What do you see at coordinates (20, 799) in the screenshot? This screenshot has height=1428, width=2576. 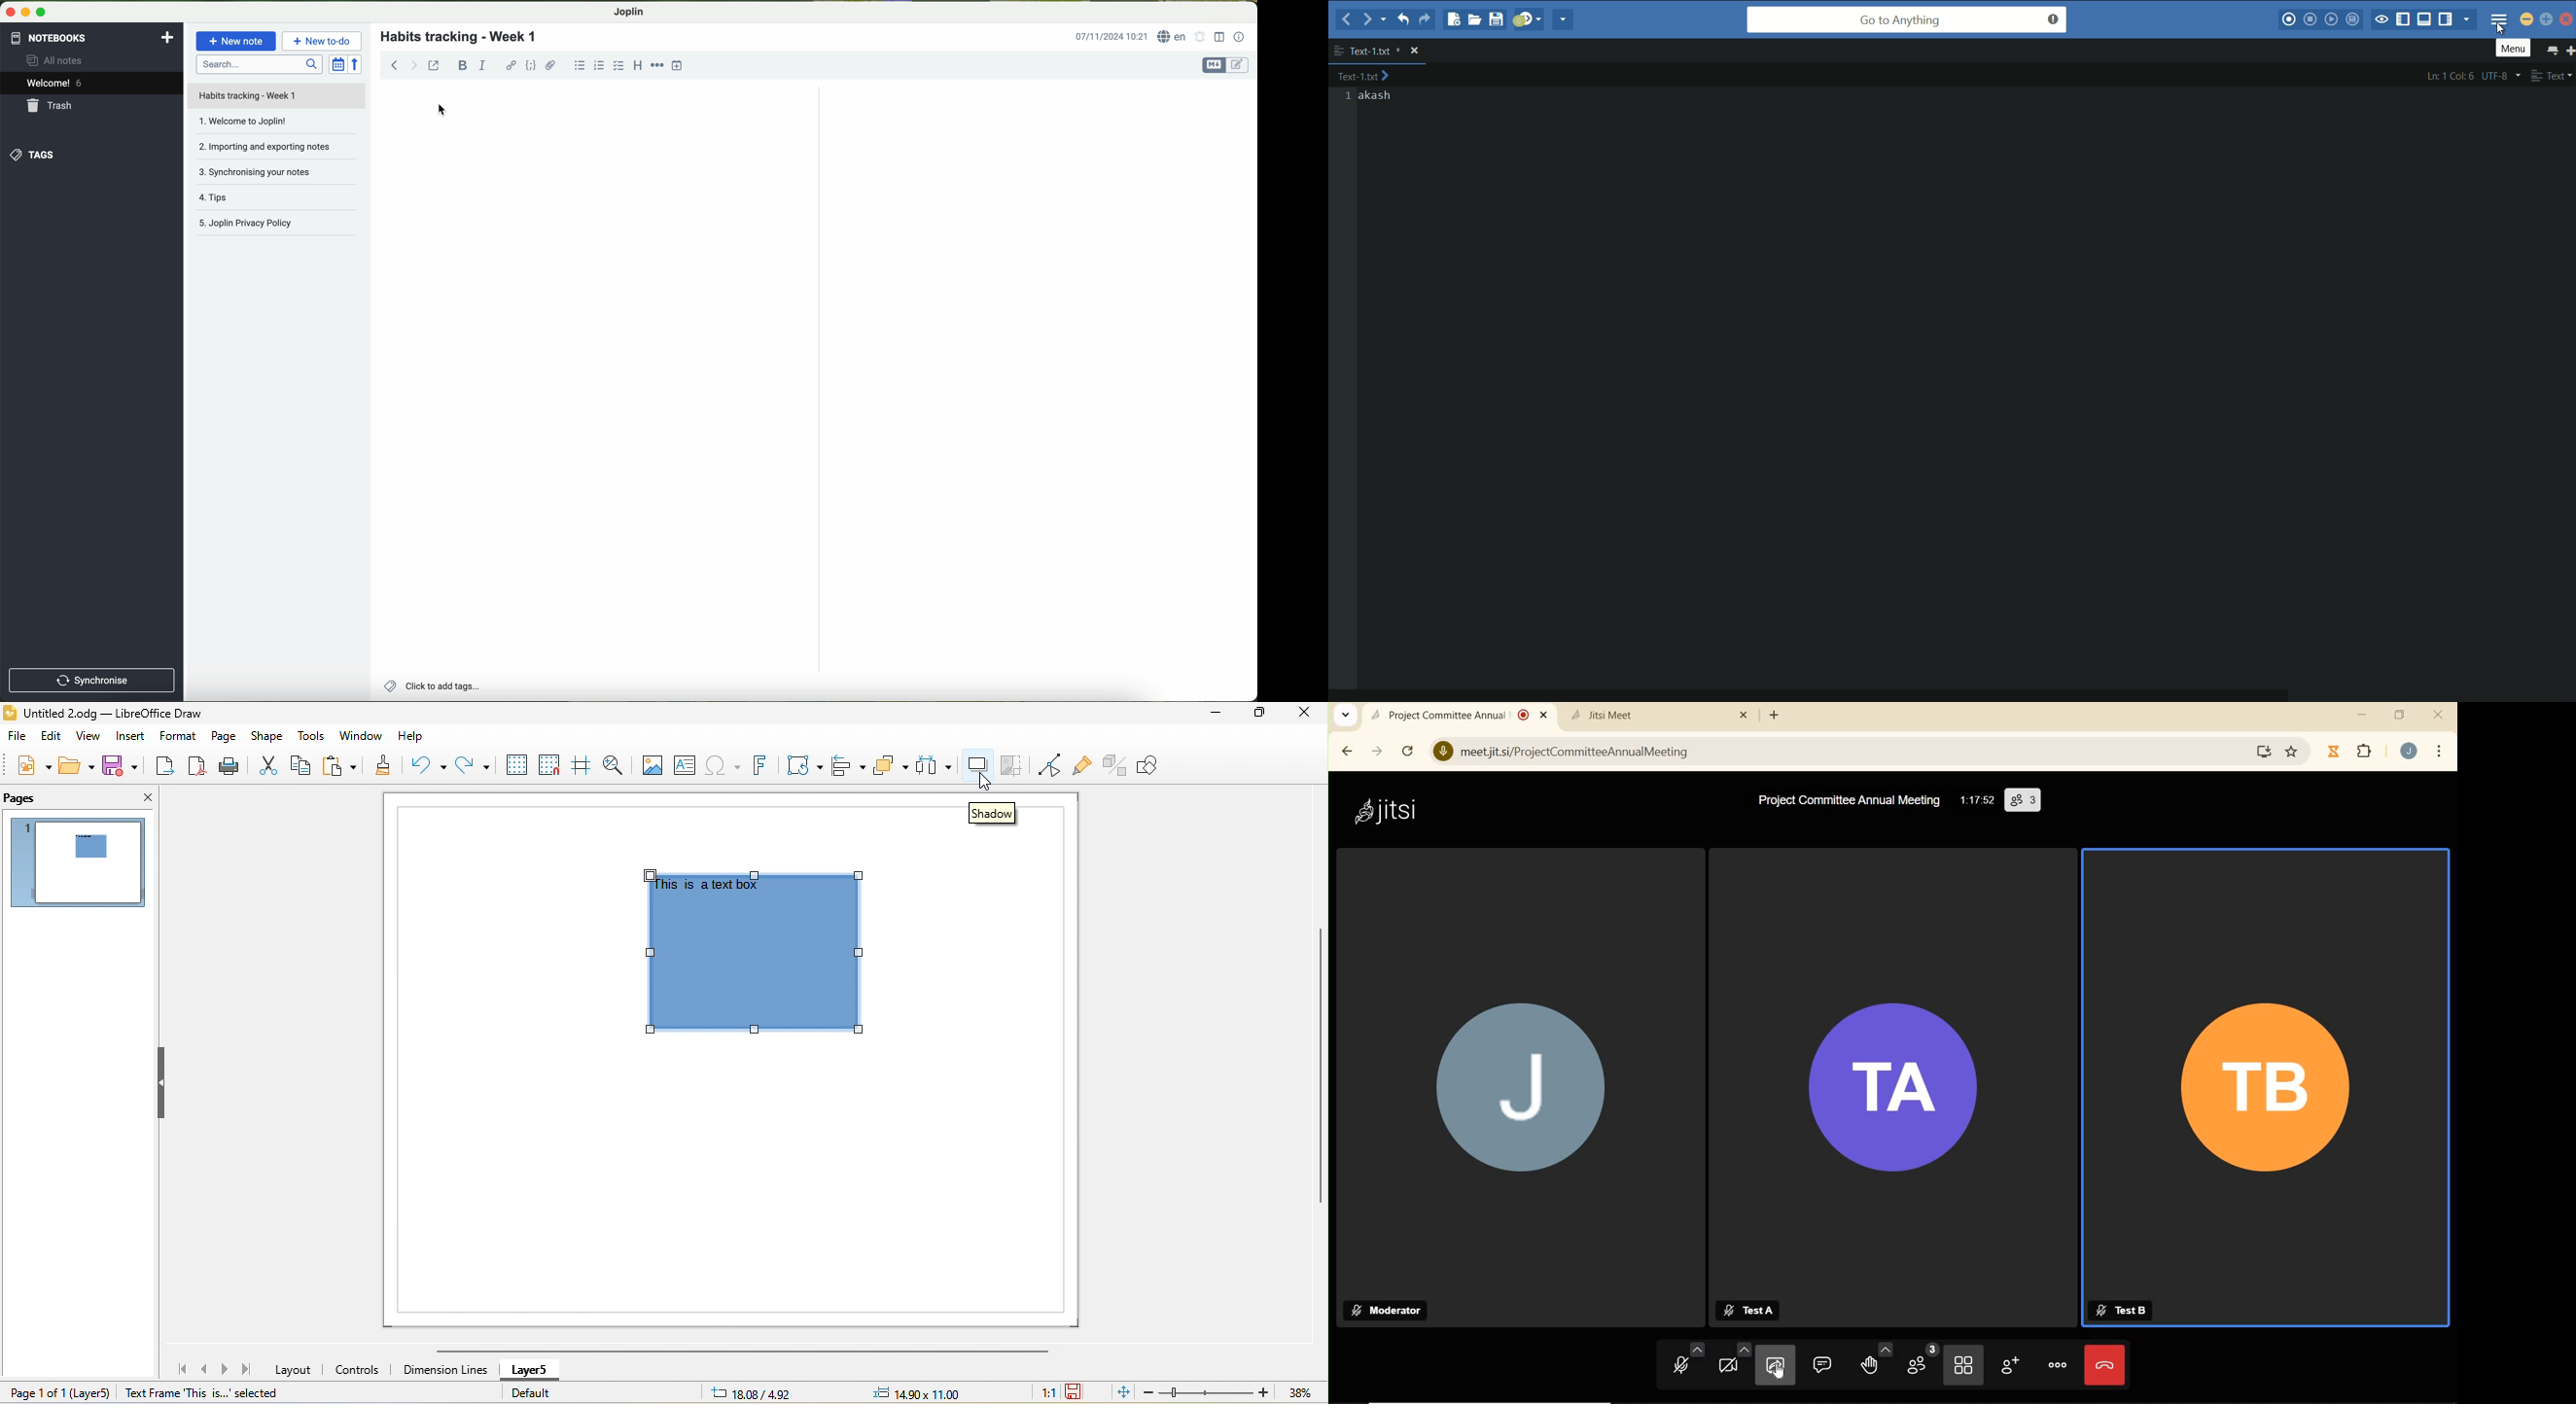 I see `pages` at bounding box center [20, 799].